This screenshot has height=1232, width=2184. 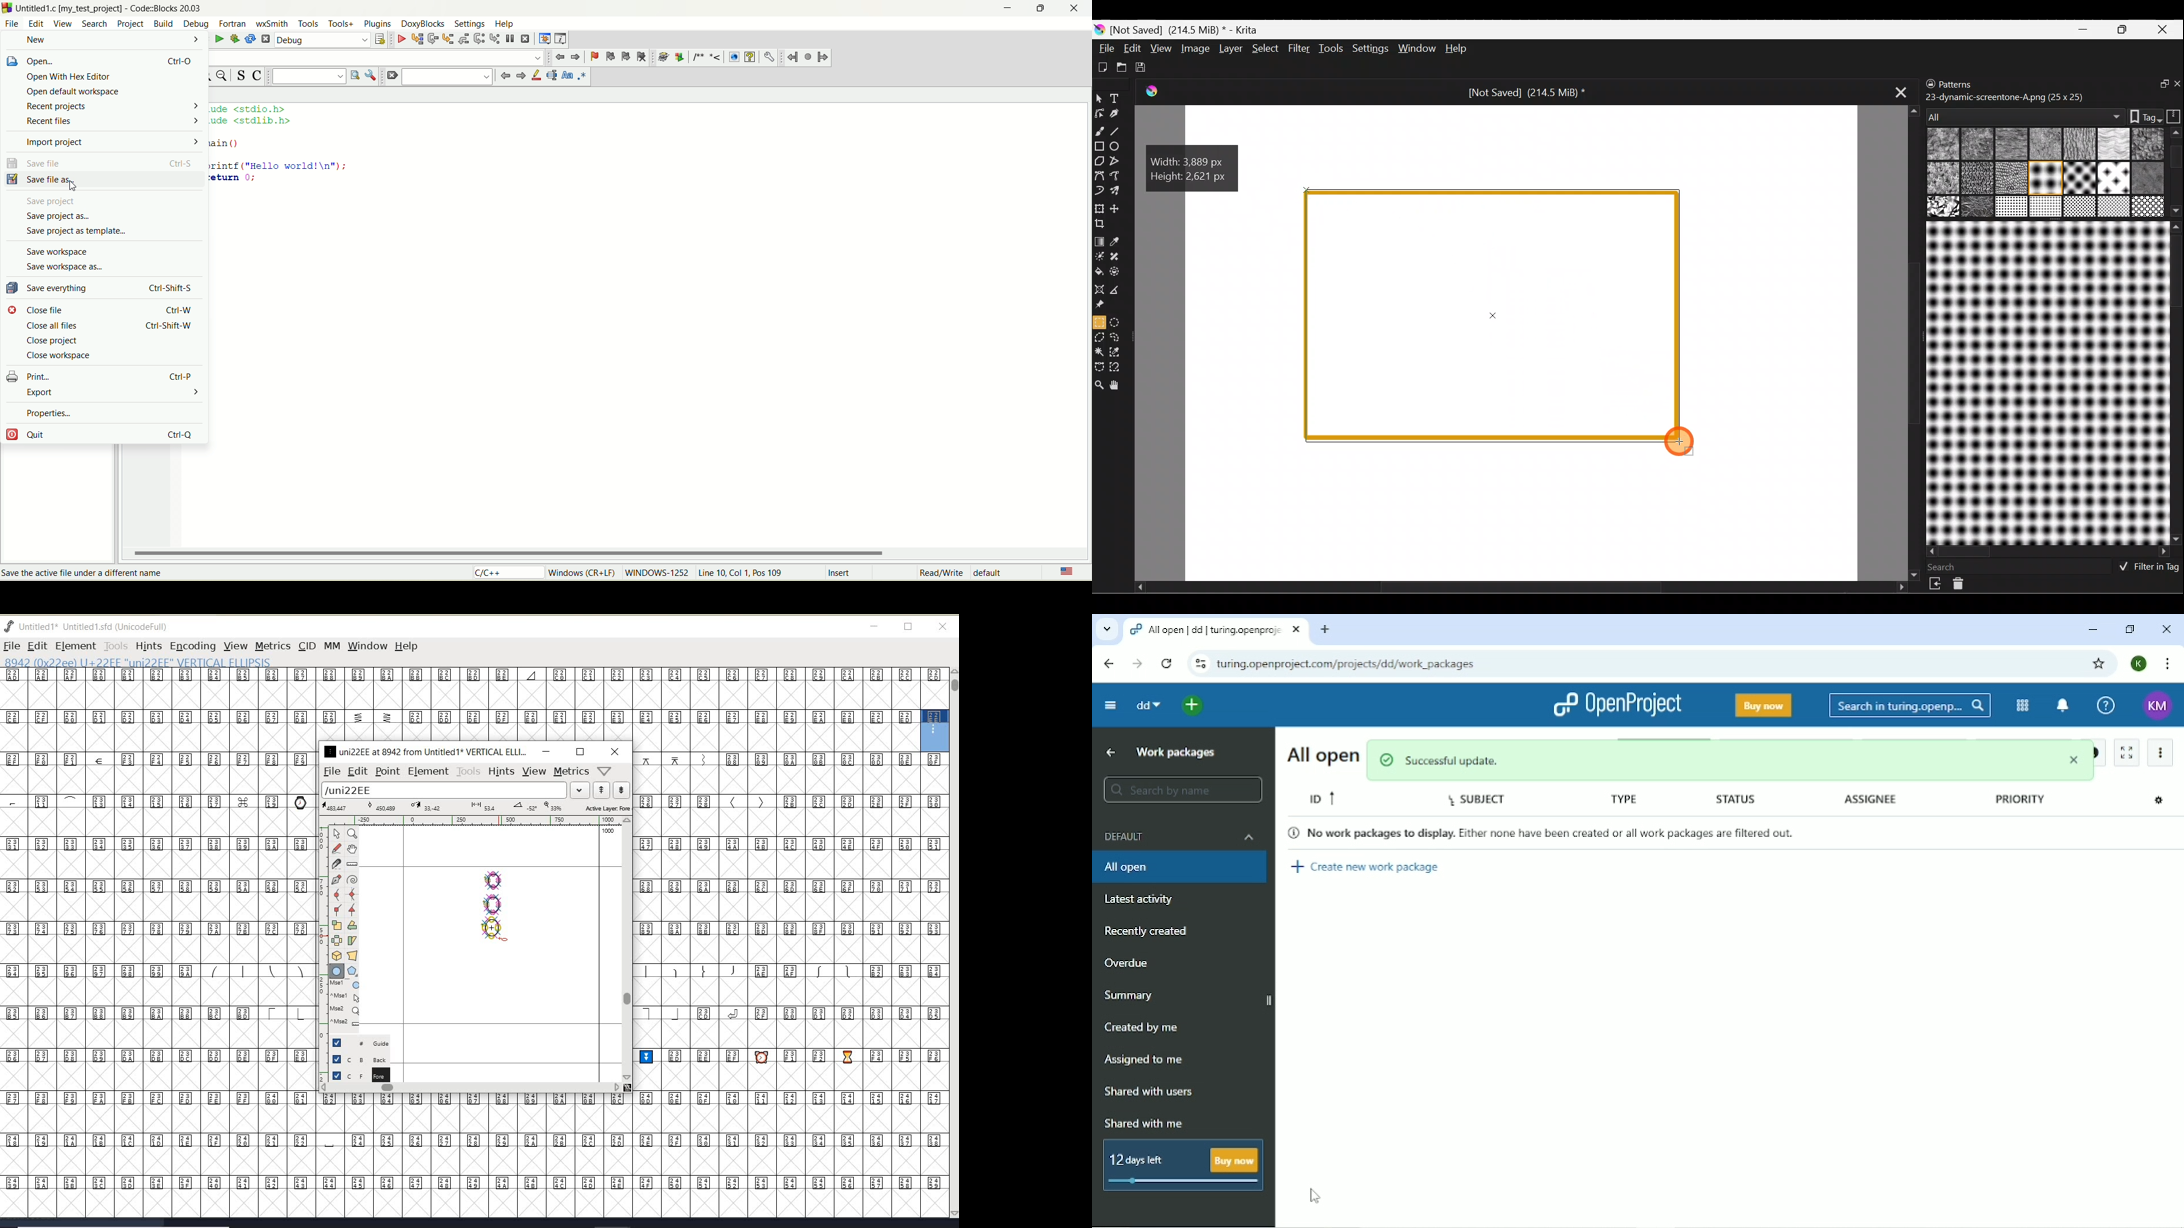 What do you see at coordinates (510, 39) in the screenshot?
I see `break debugger` at bounding box center [510, 39].